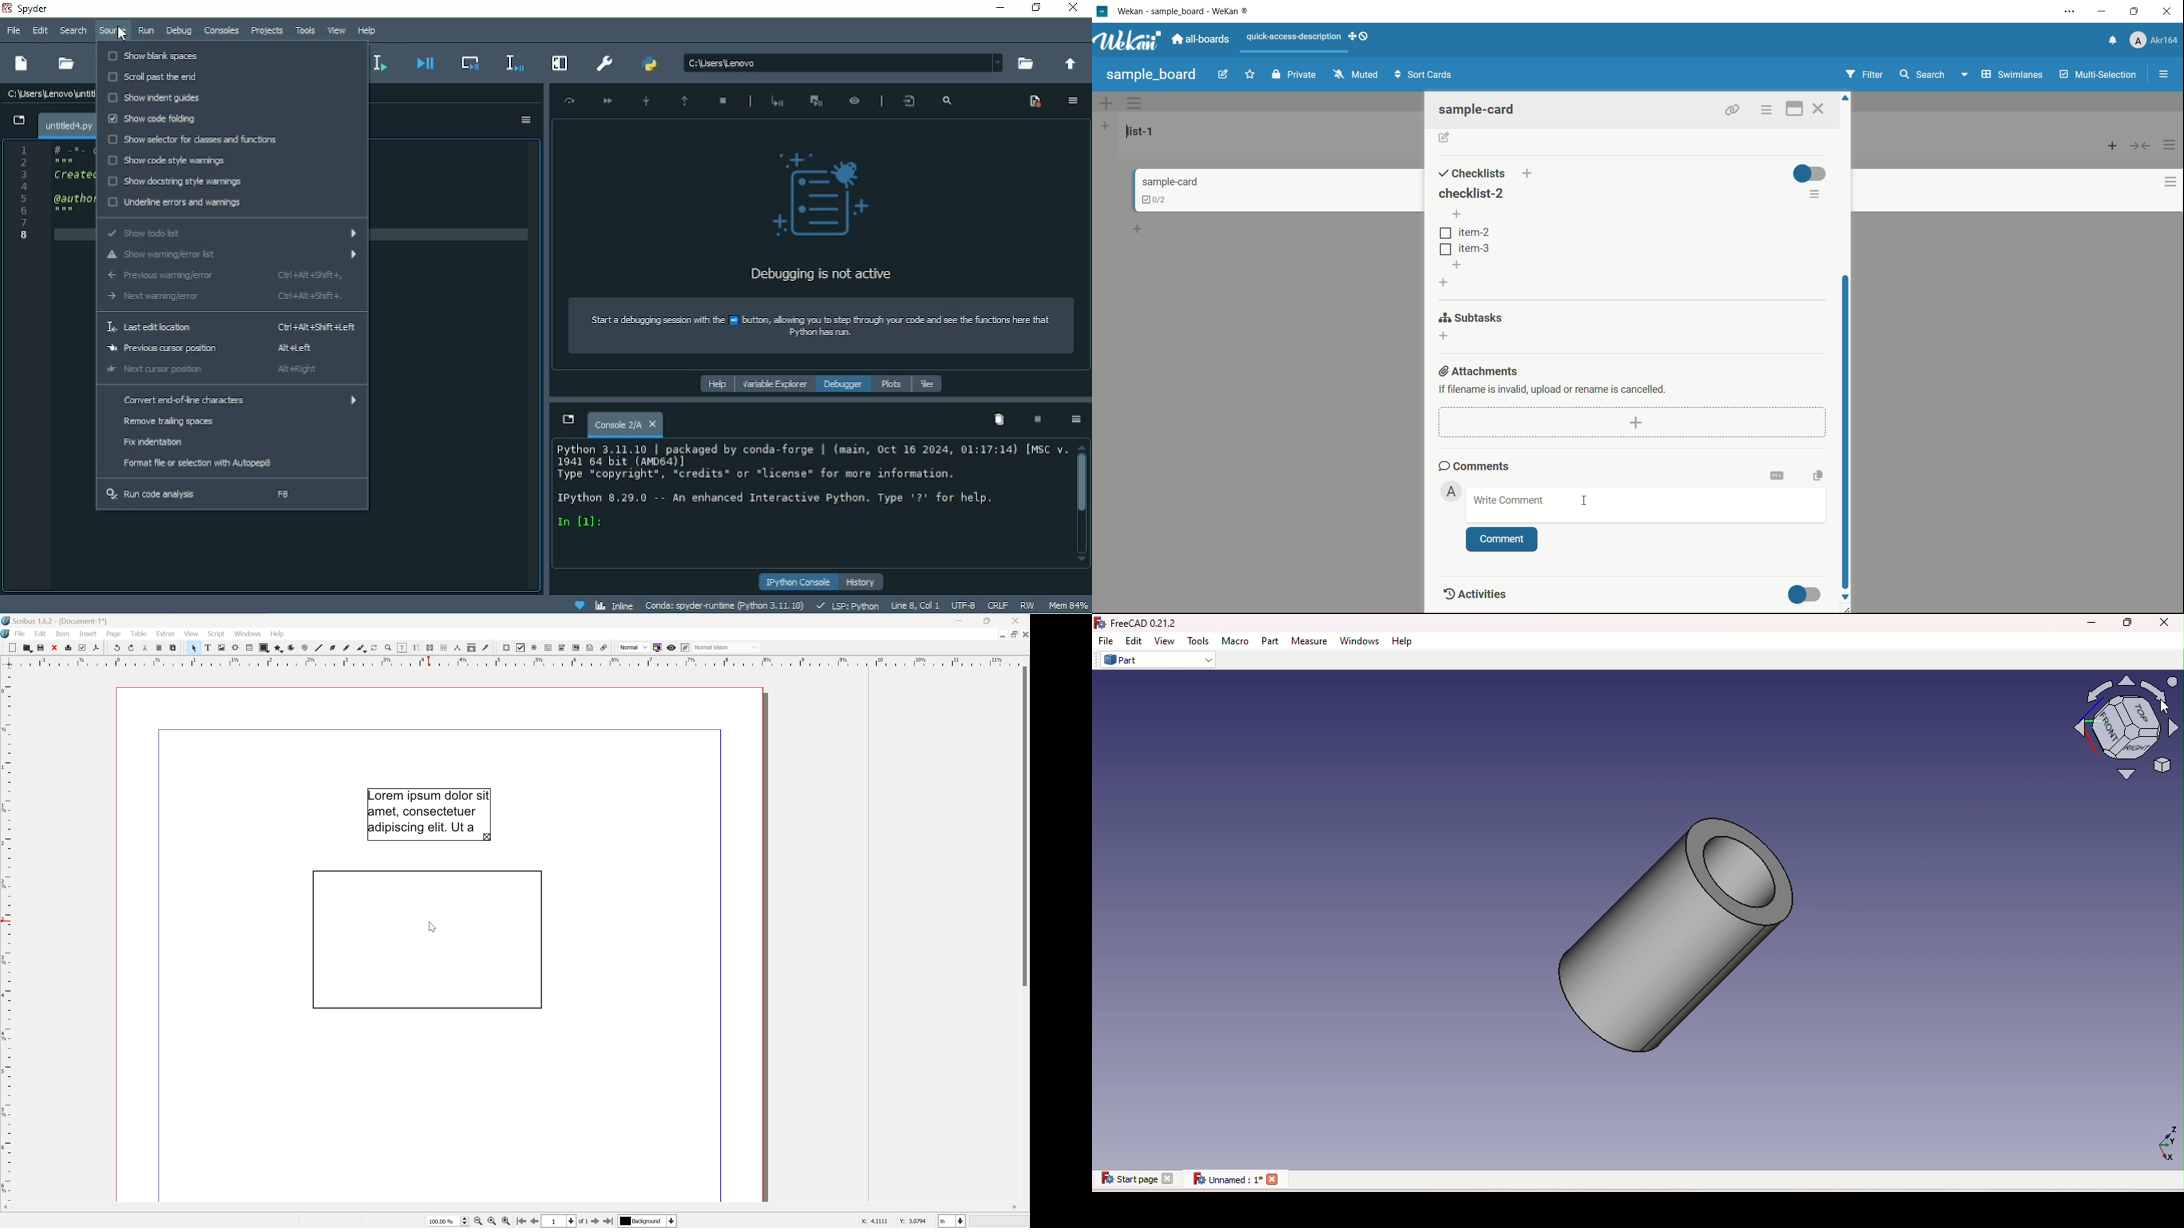 Image resolution: width=2184 pixels, height=1232 pixels. I want to click on Save, so click(39, 648).